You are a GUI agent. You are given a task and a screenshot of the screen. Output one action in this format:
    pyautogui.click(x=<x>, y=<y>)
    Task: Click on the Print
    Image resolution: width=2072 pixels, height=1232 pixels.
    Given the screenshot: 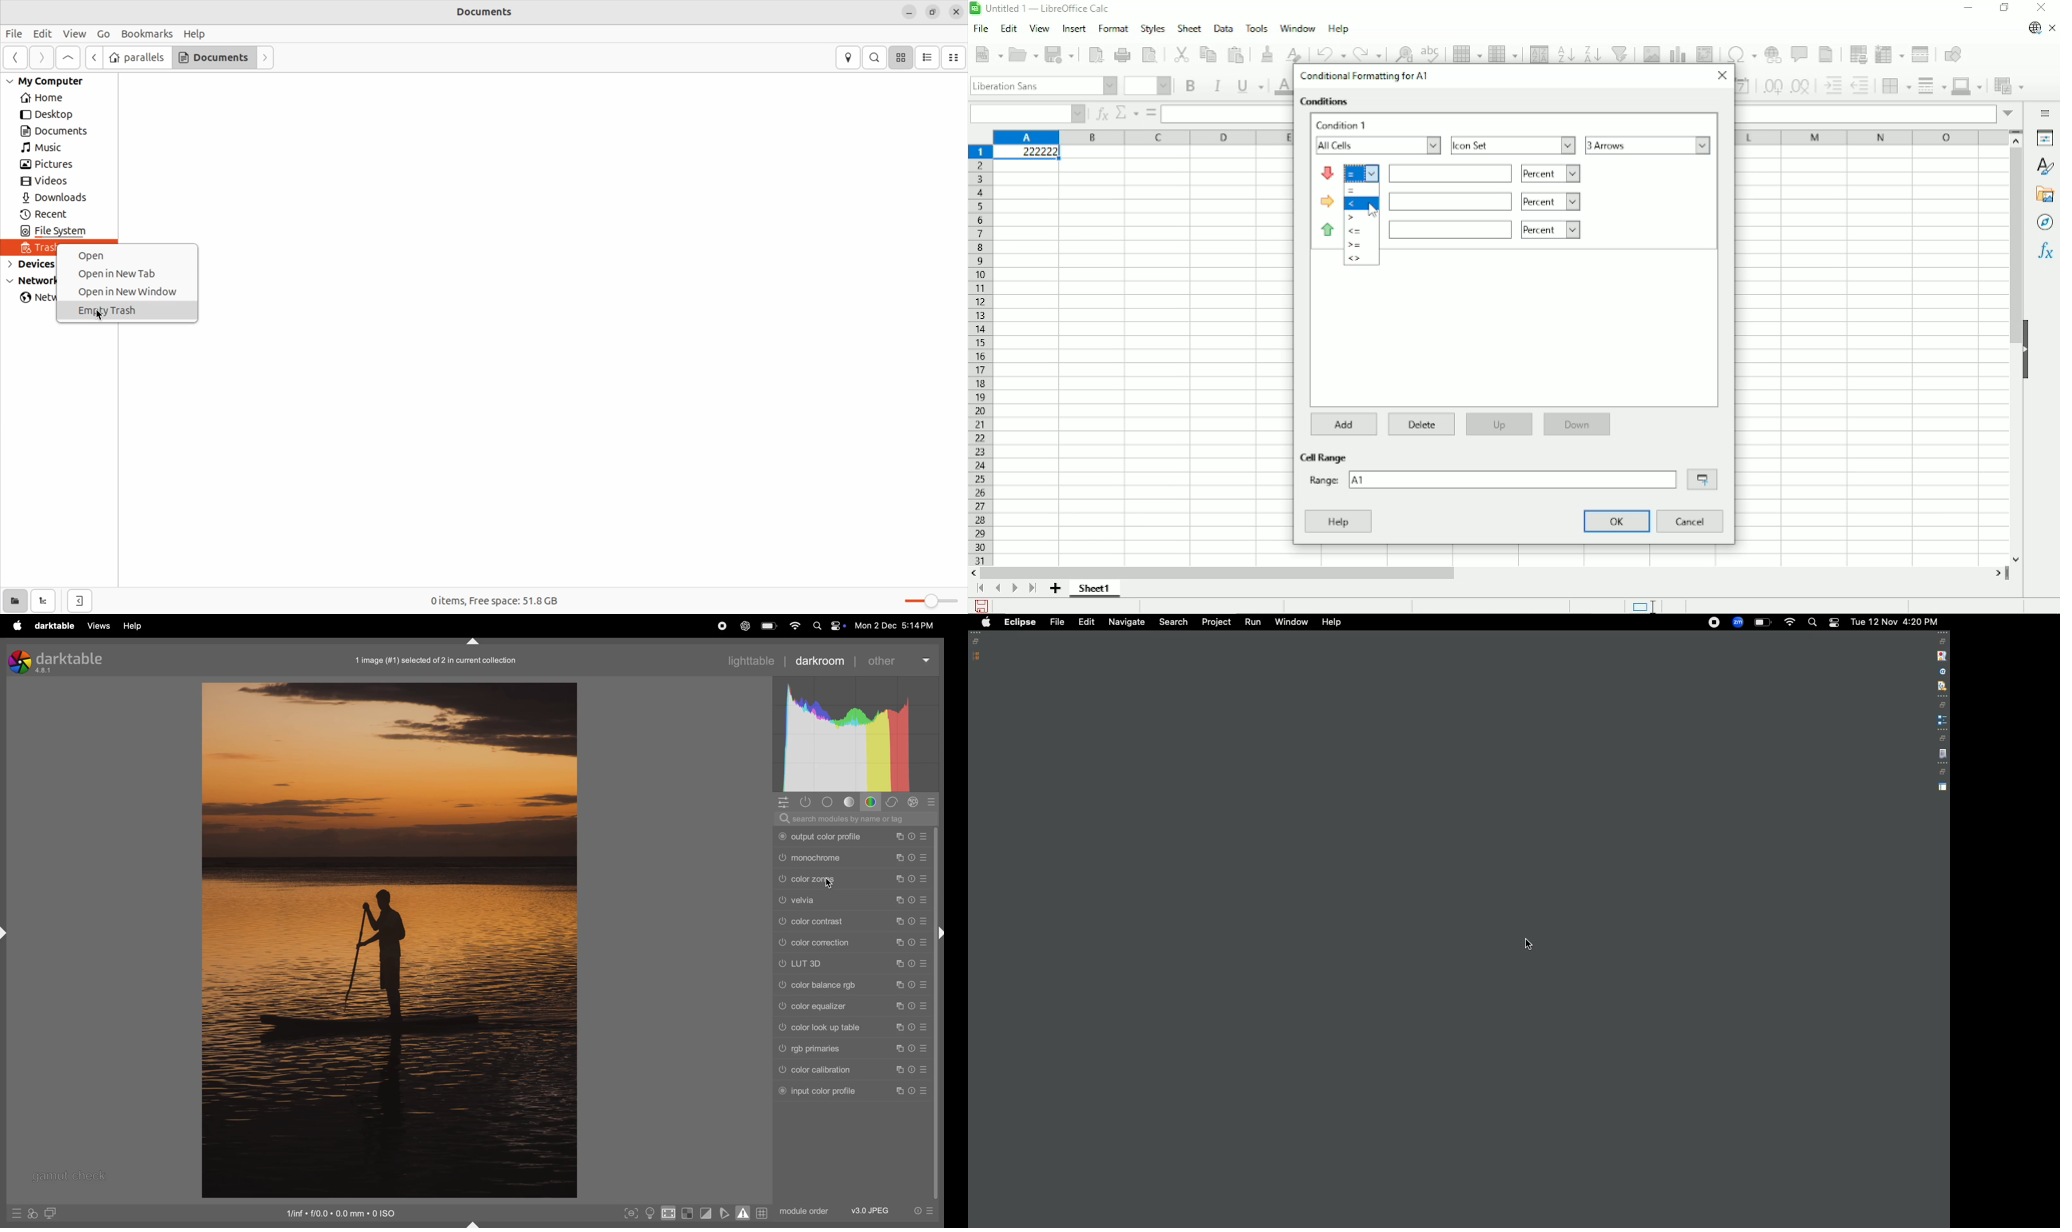 What is the action you would take?
    pyautogui.click(x=1124, y=55)
    